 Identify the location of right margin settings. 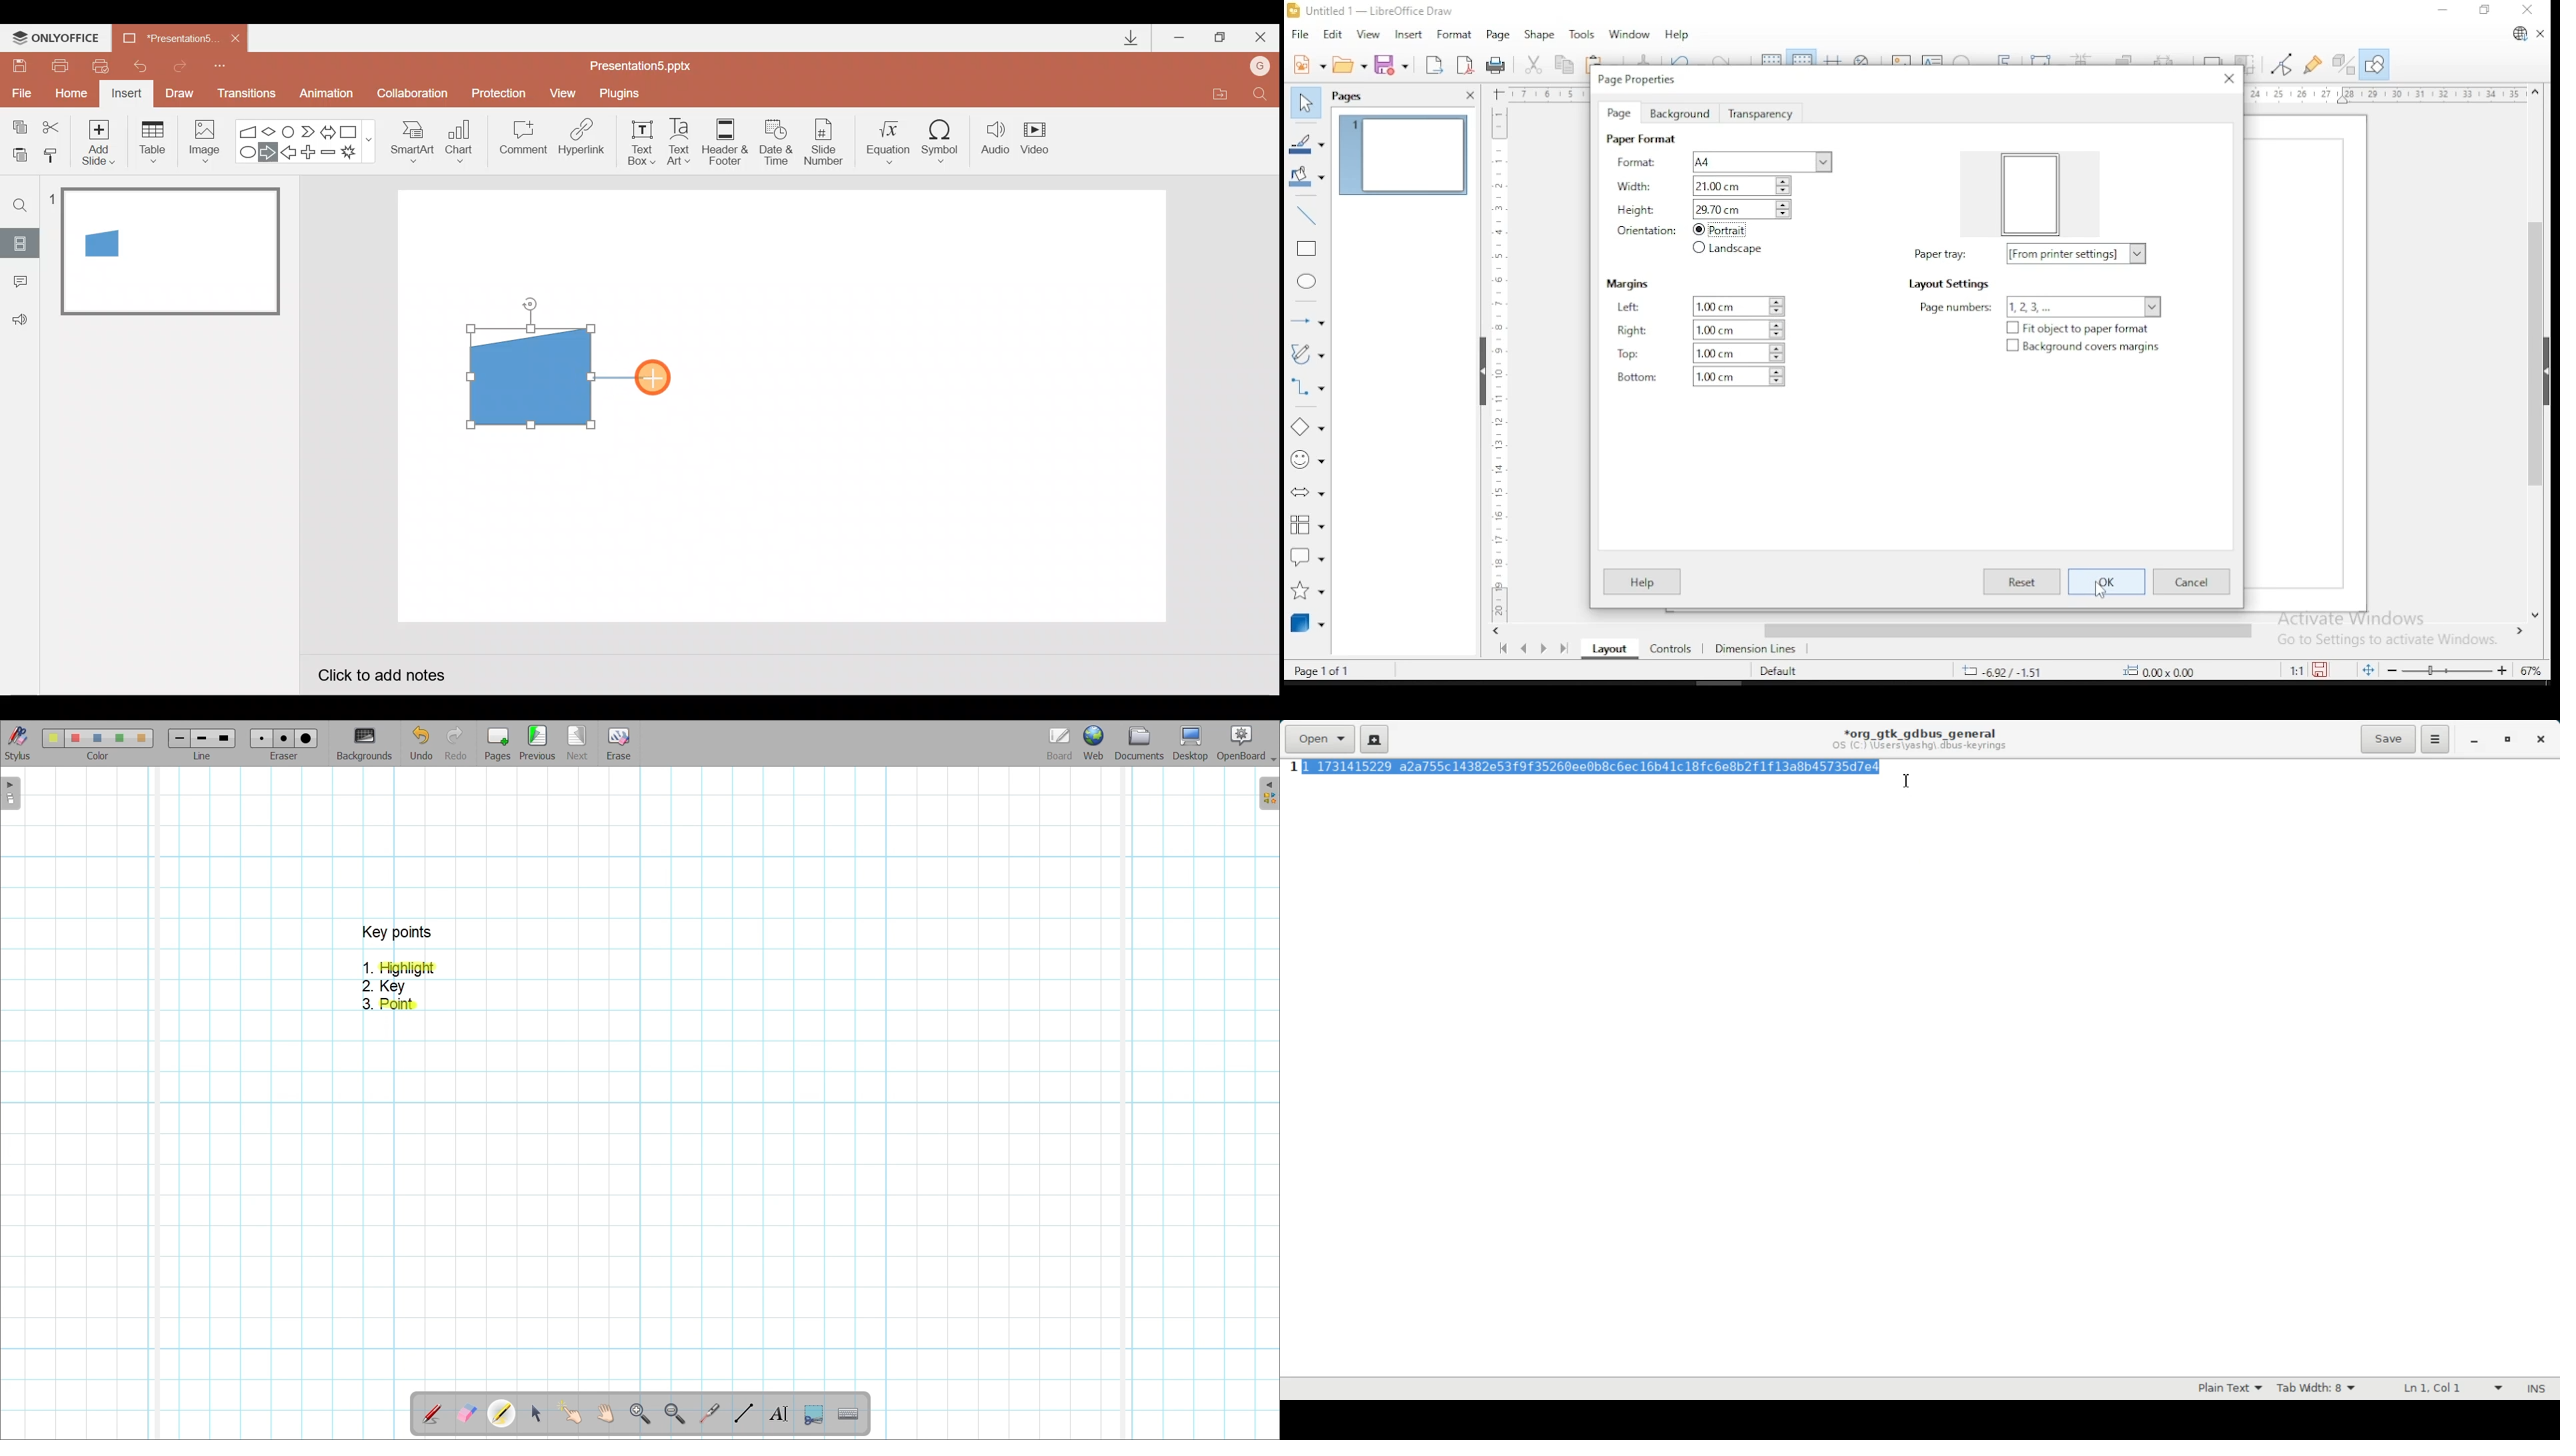
(1701, 330).